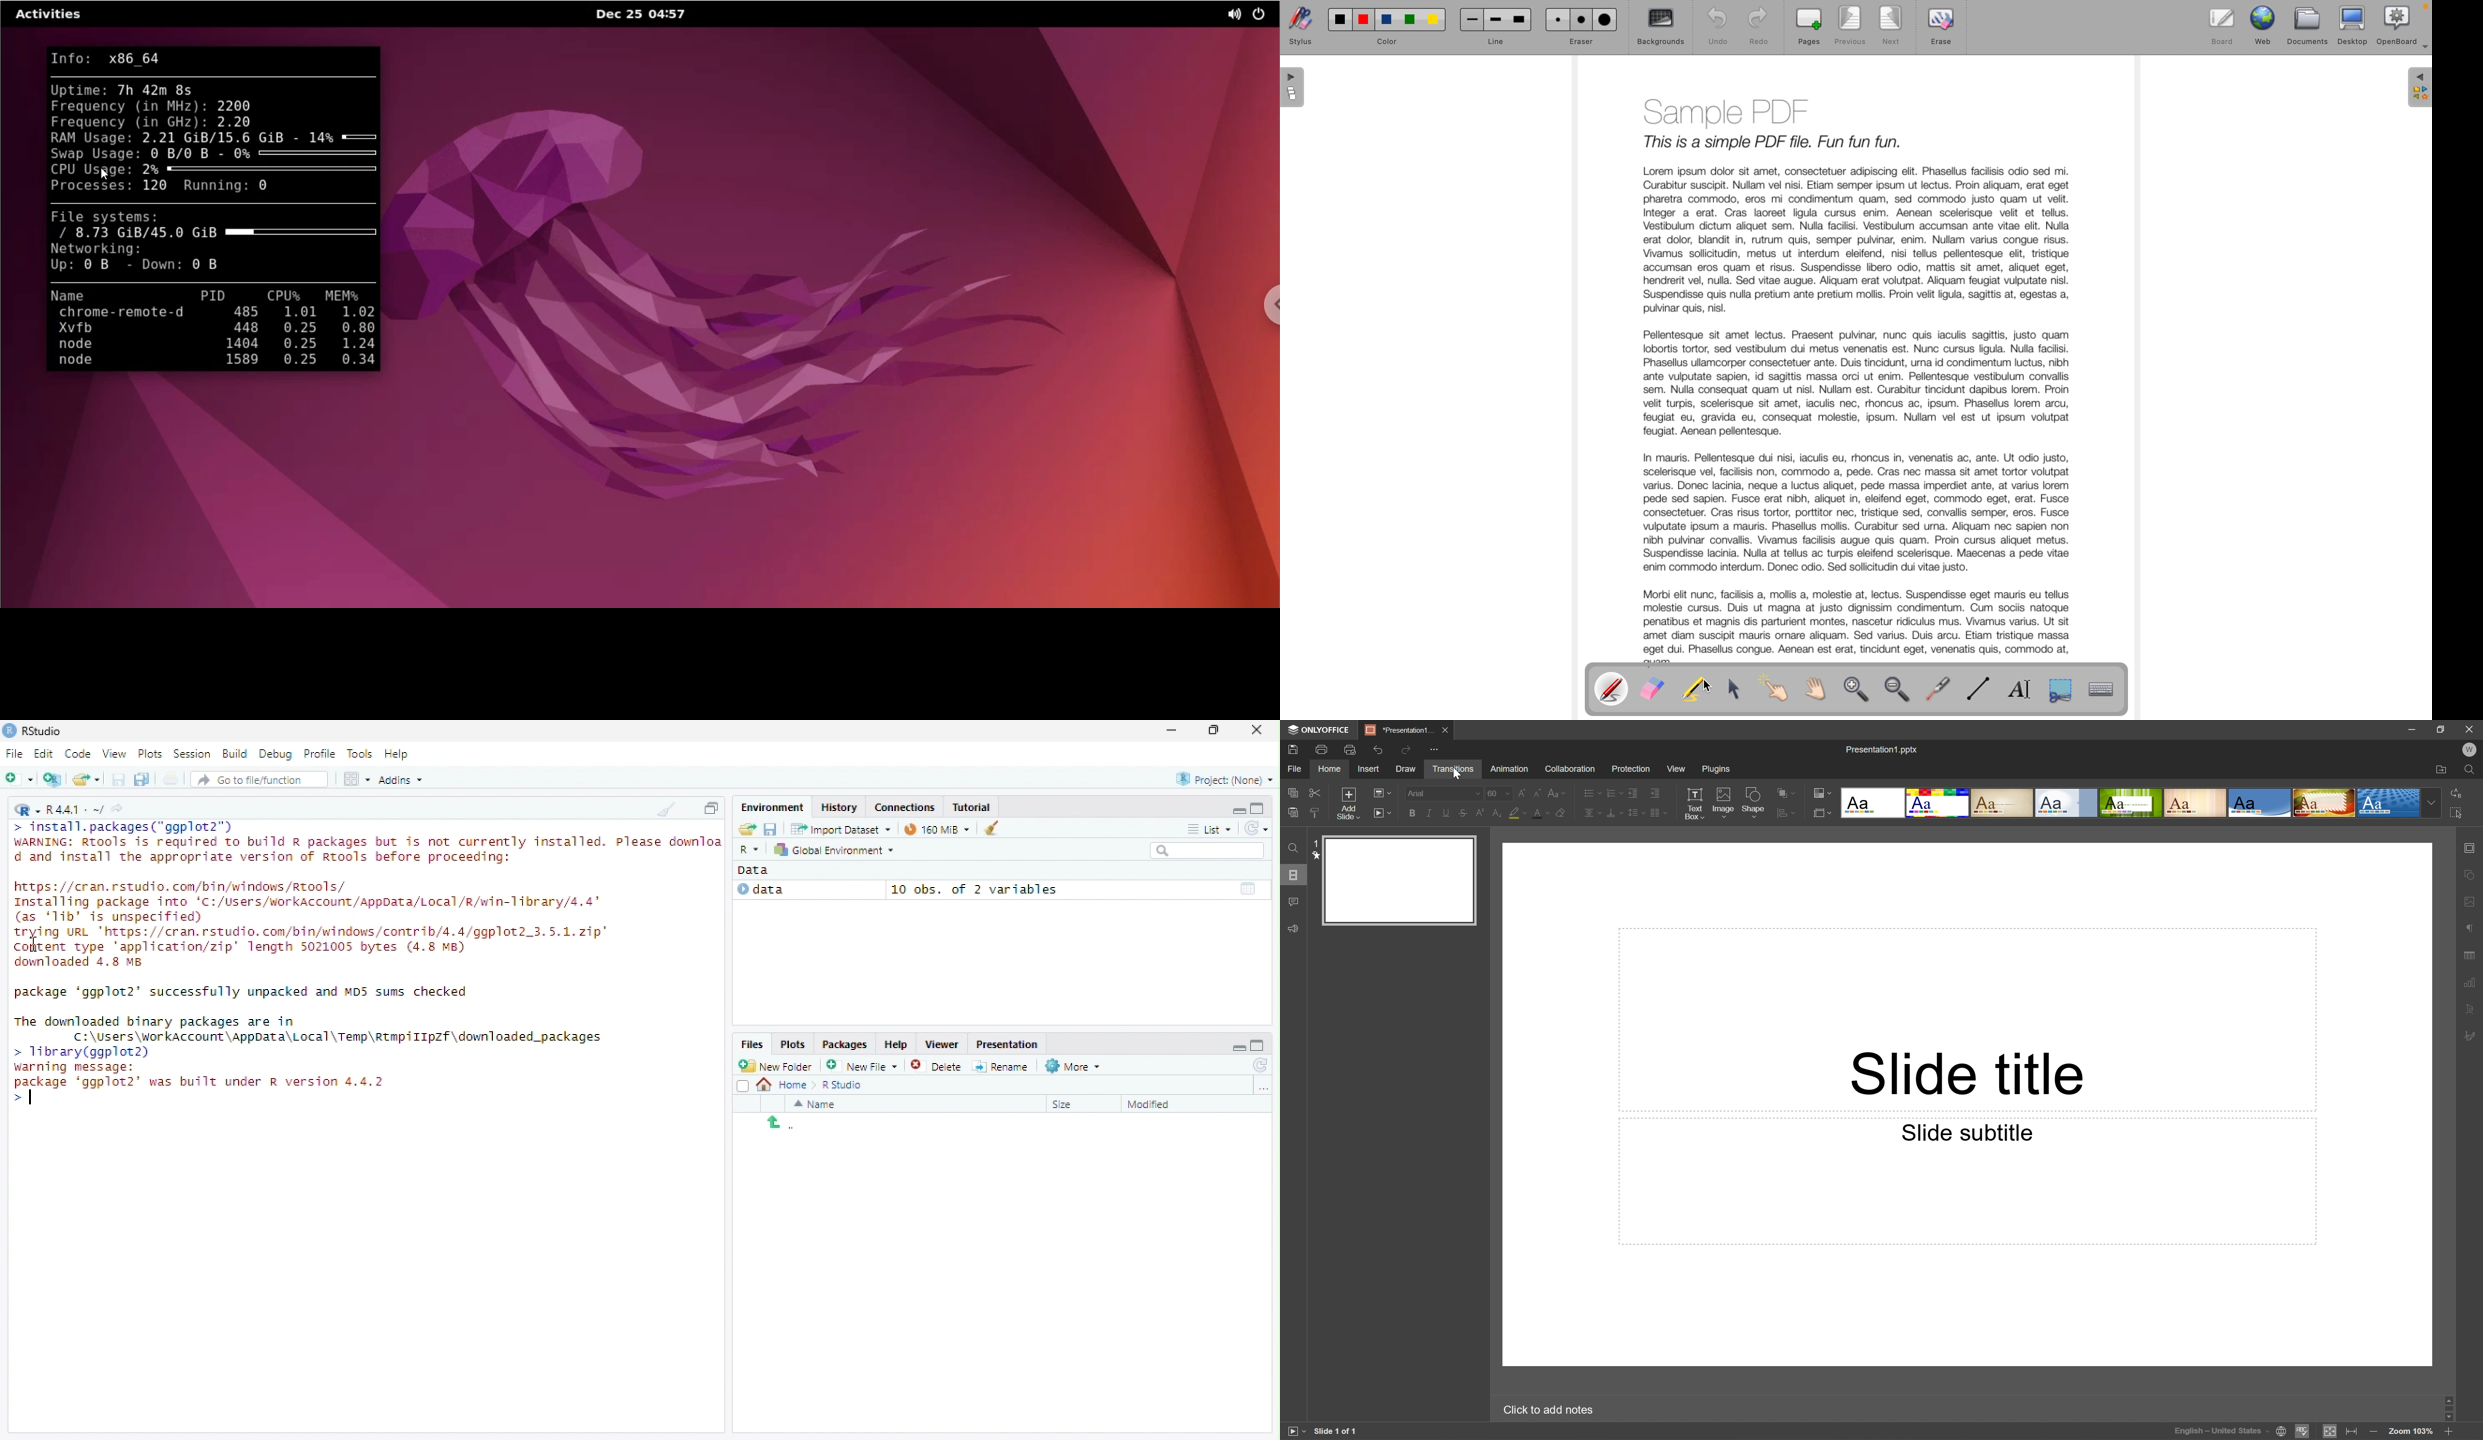 Image resolution: width=2492 pixels, height=1456 pixels. Describe the element at coordinates (932, 829) in the screenshot. I see `Current memory usage - 97MiB` at that location.